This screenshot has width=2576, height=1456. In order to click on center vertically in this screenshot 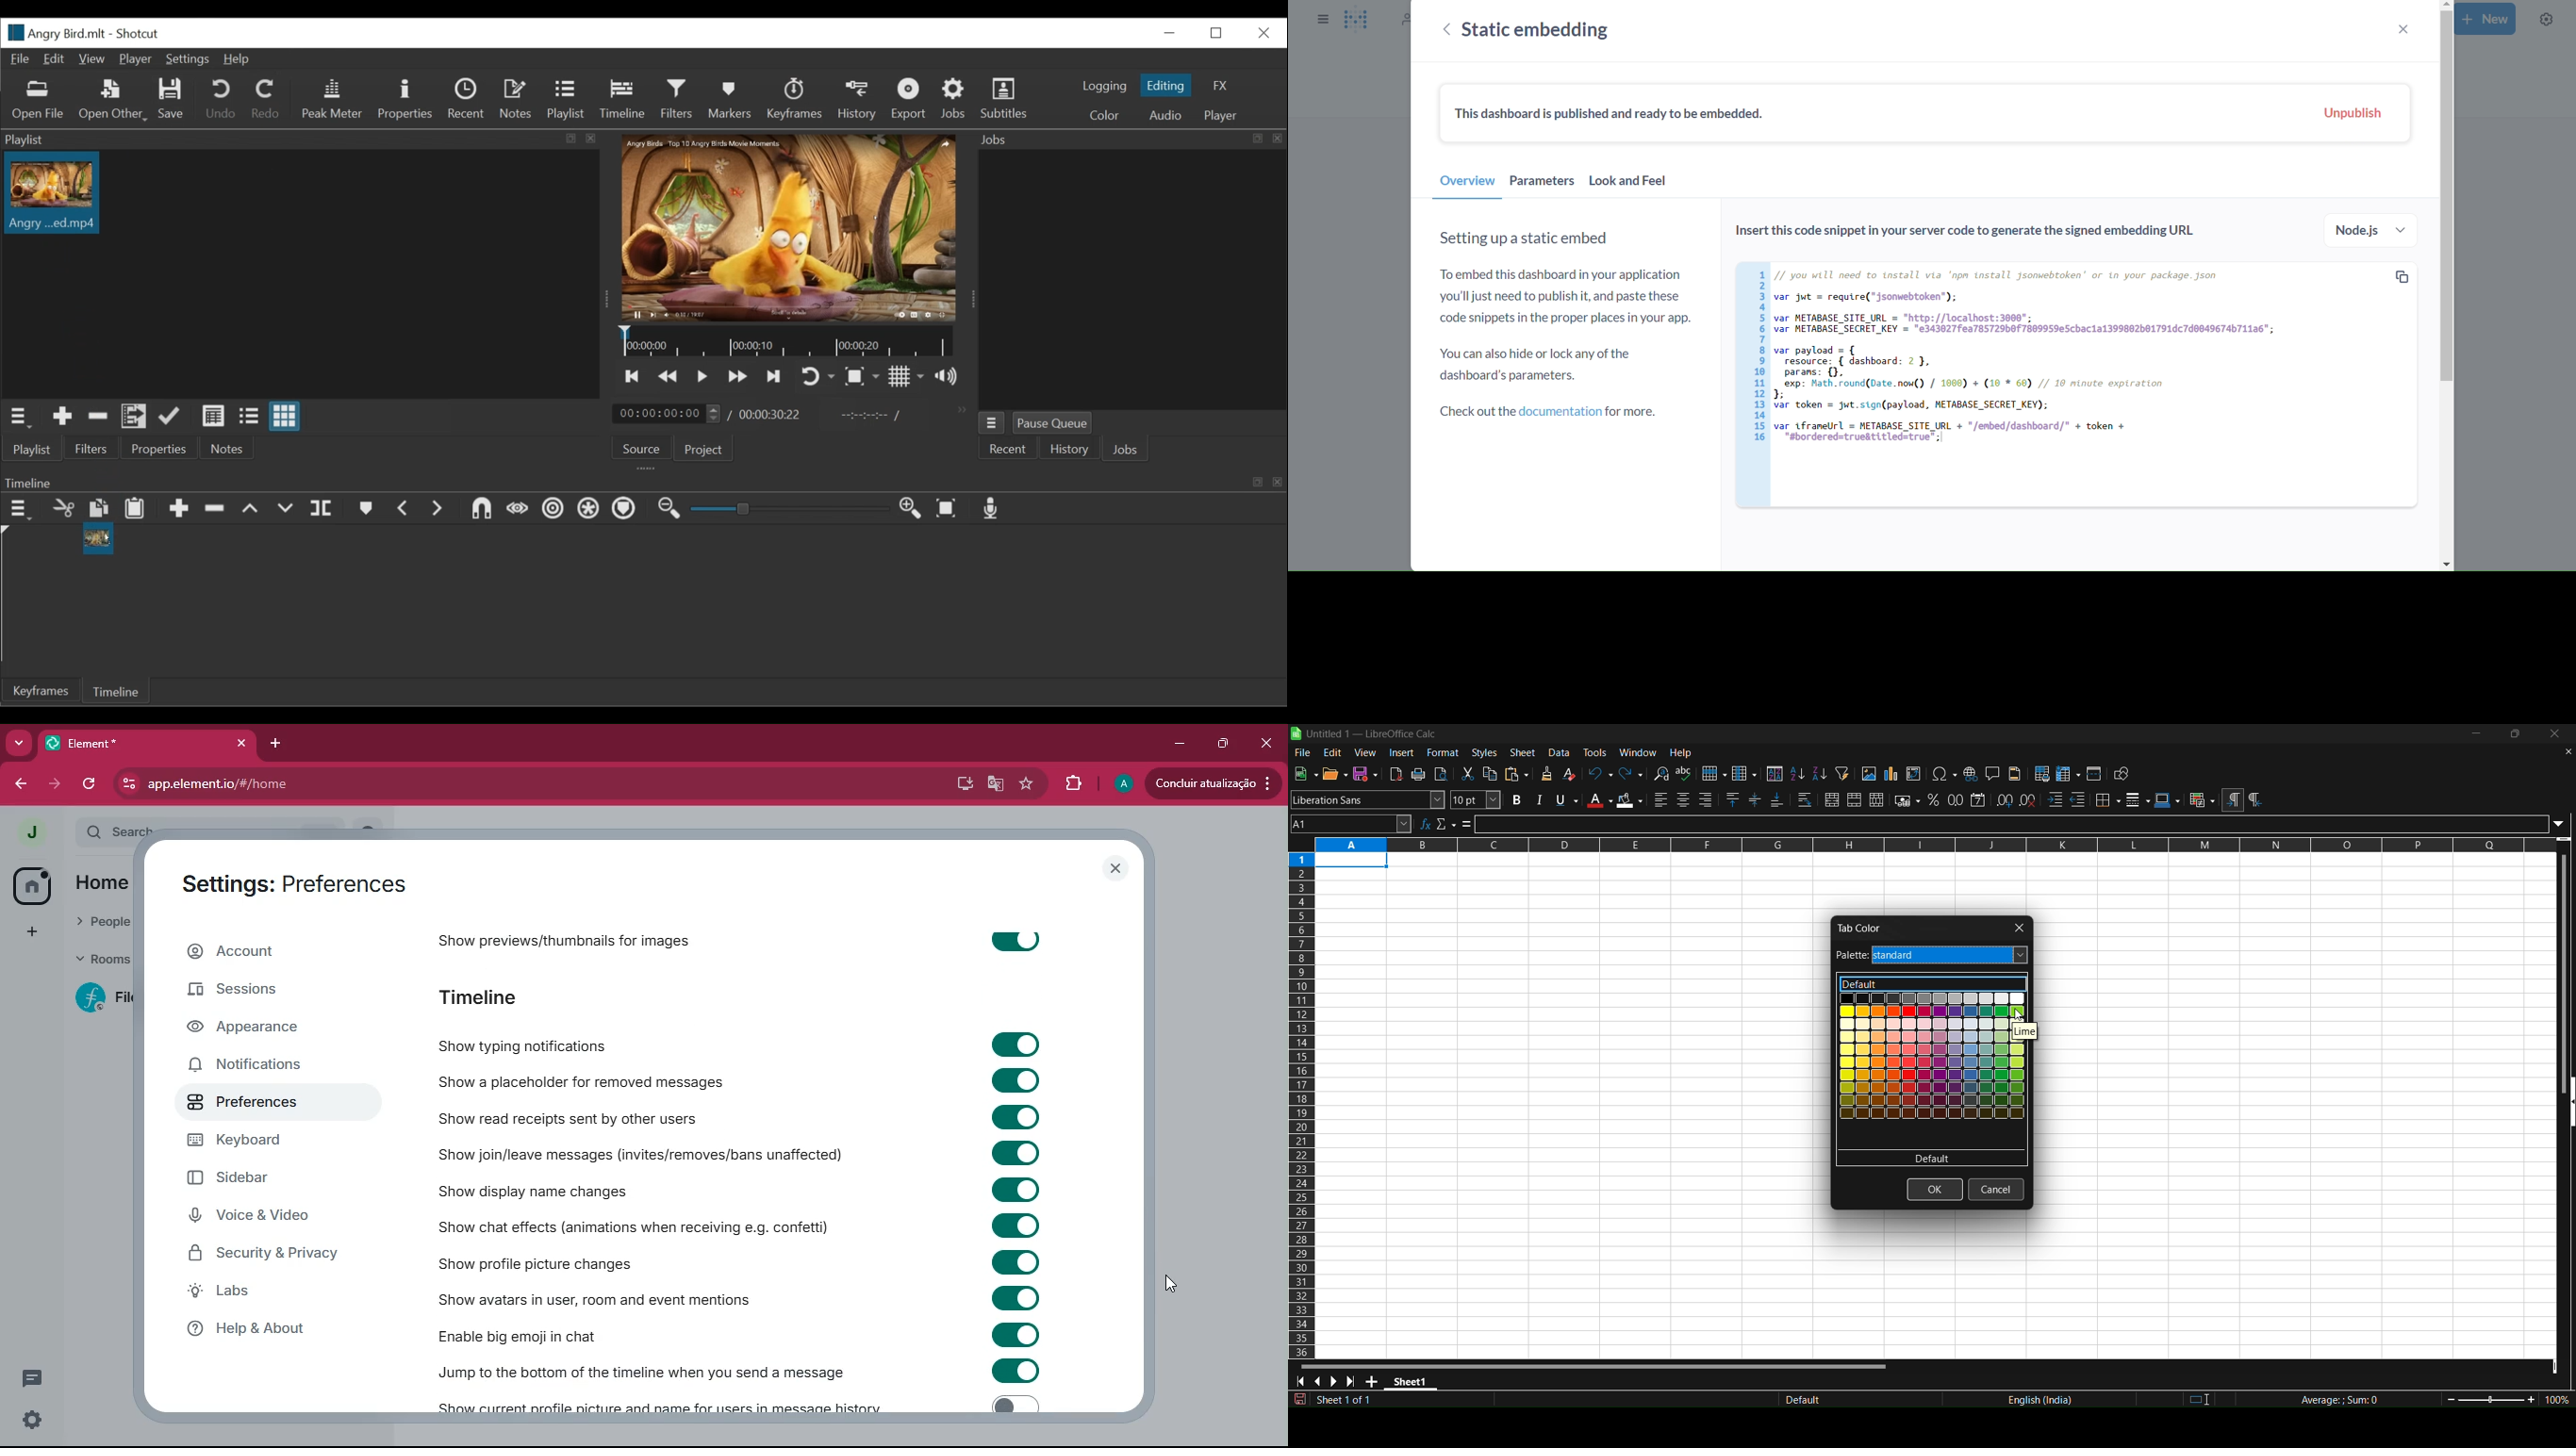, I will do `click(1756, 800)`.